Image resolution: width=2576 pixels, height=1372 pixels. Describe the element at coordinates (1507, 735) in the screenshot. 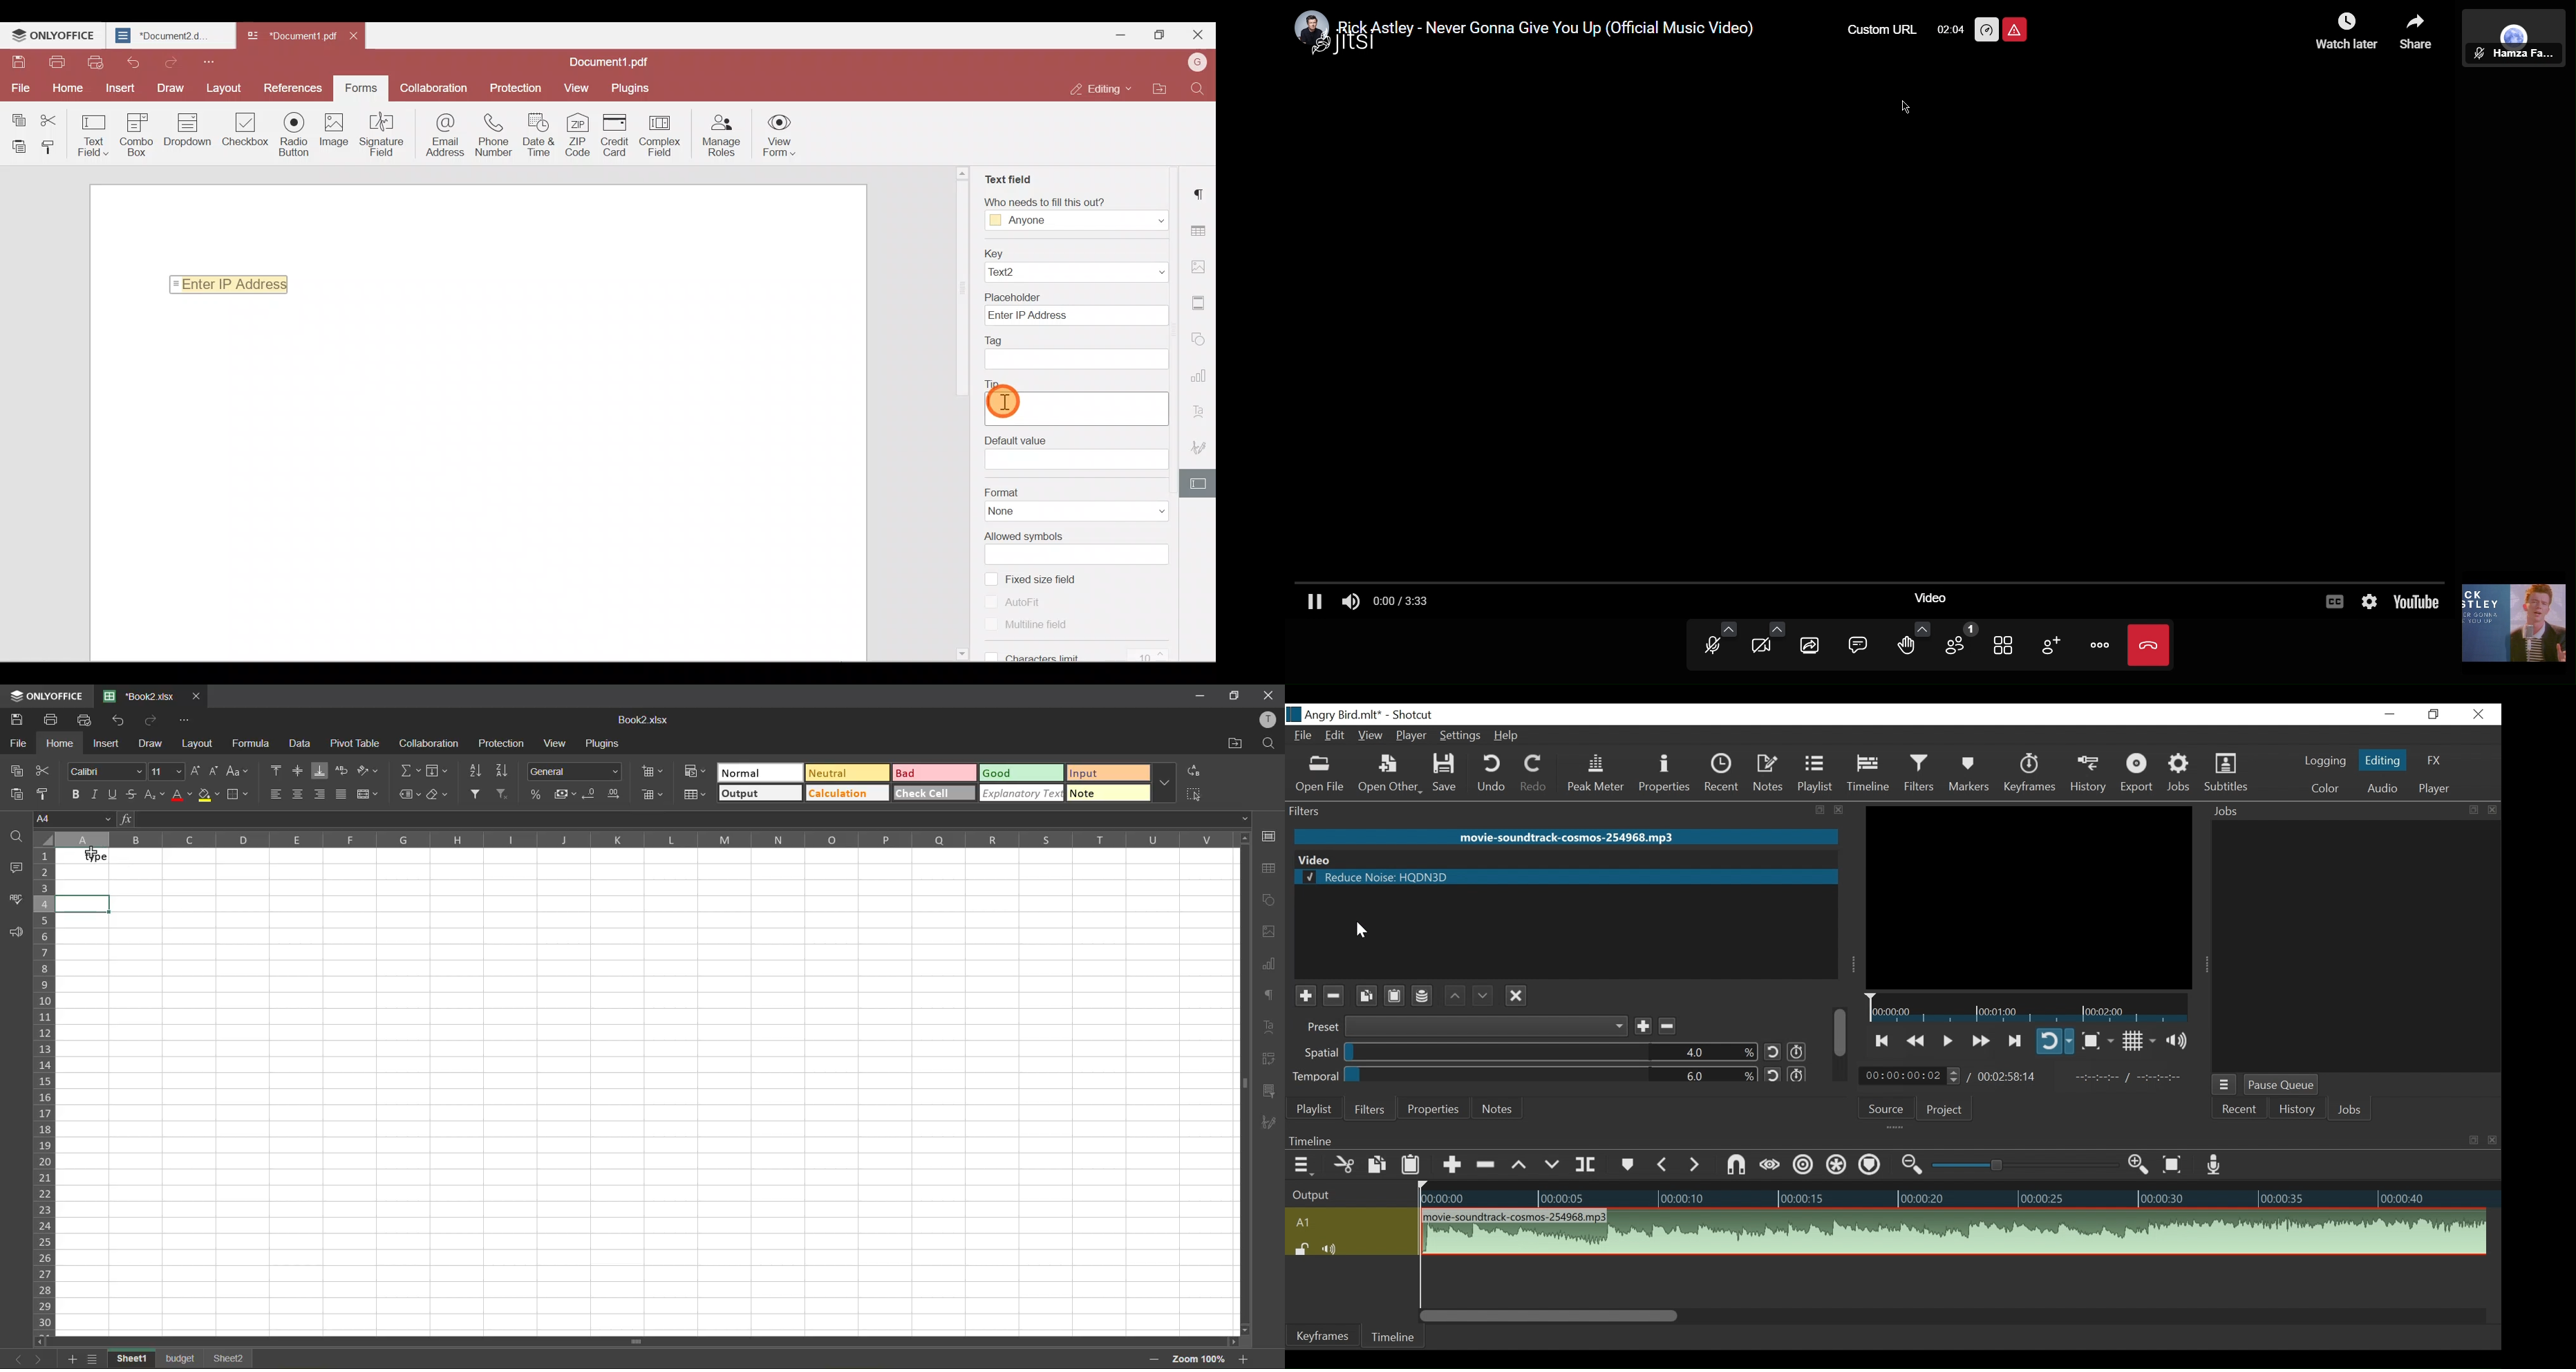

I see `Help` at that location.